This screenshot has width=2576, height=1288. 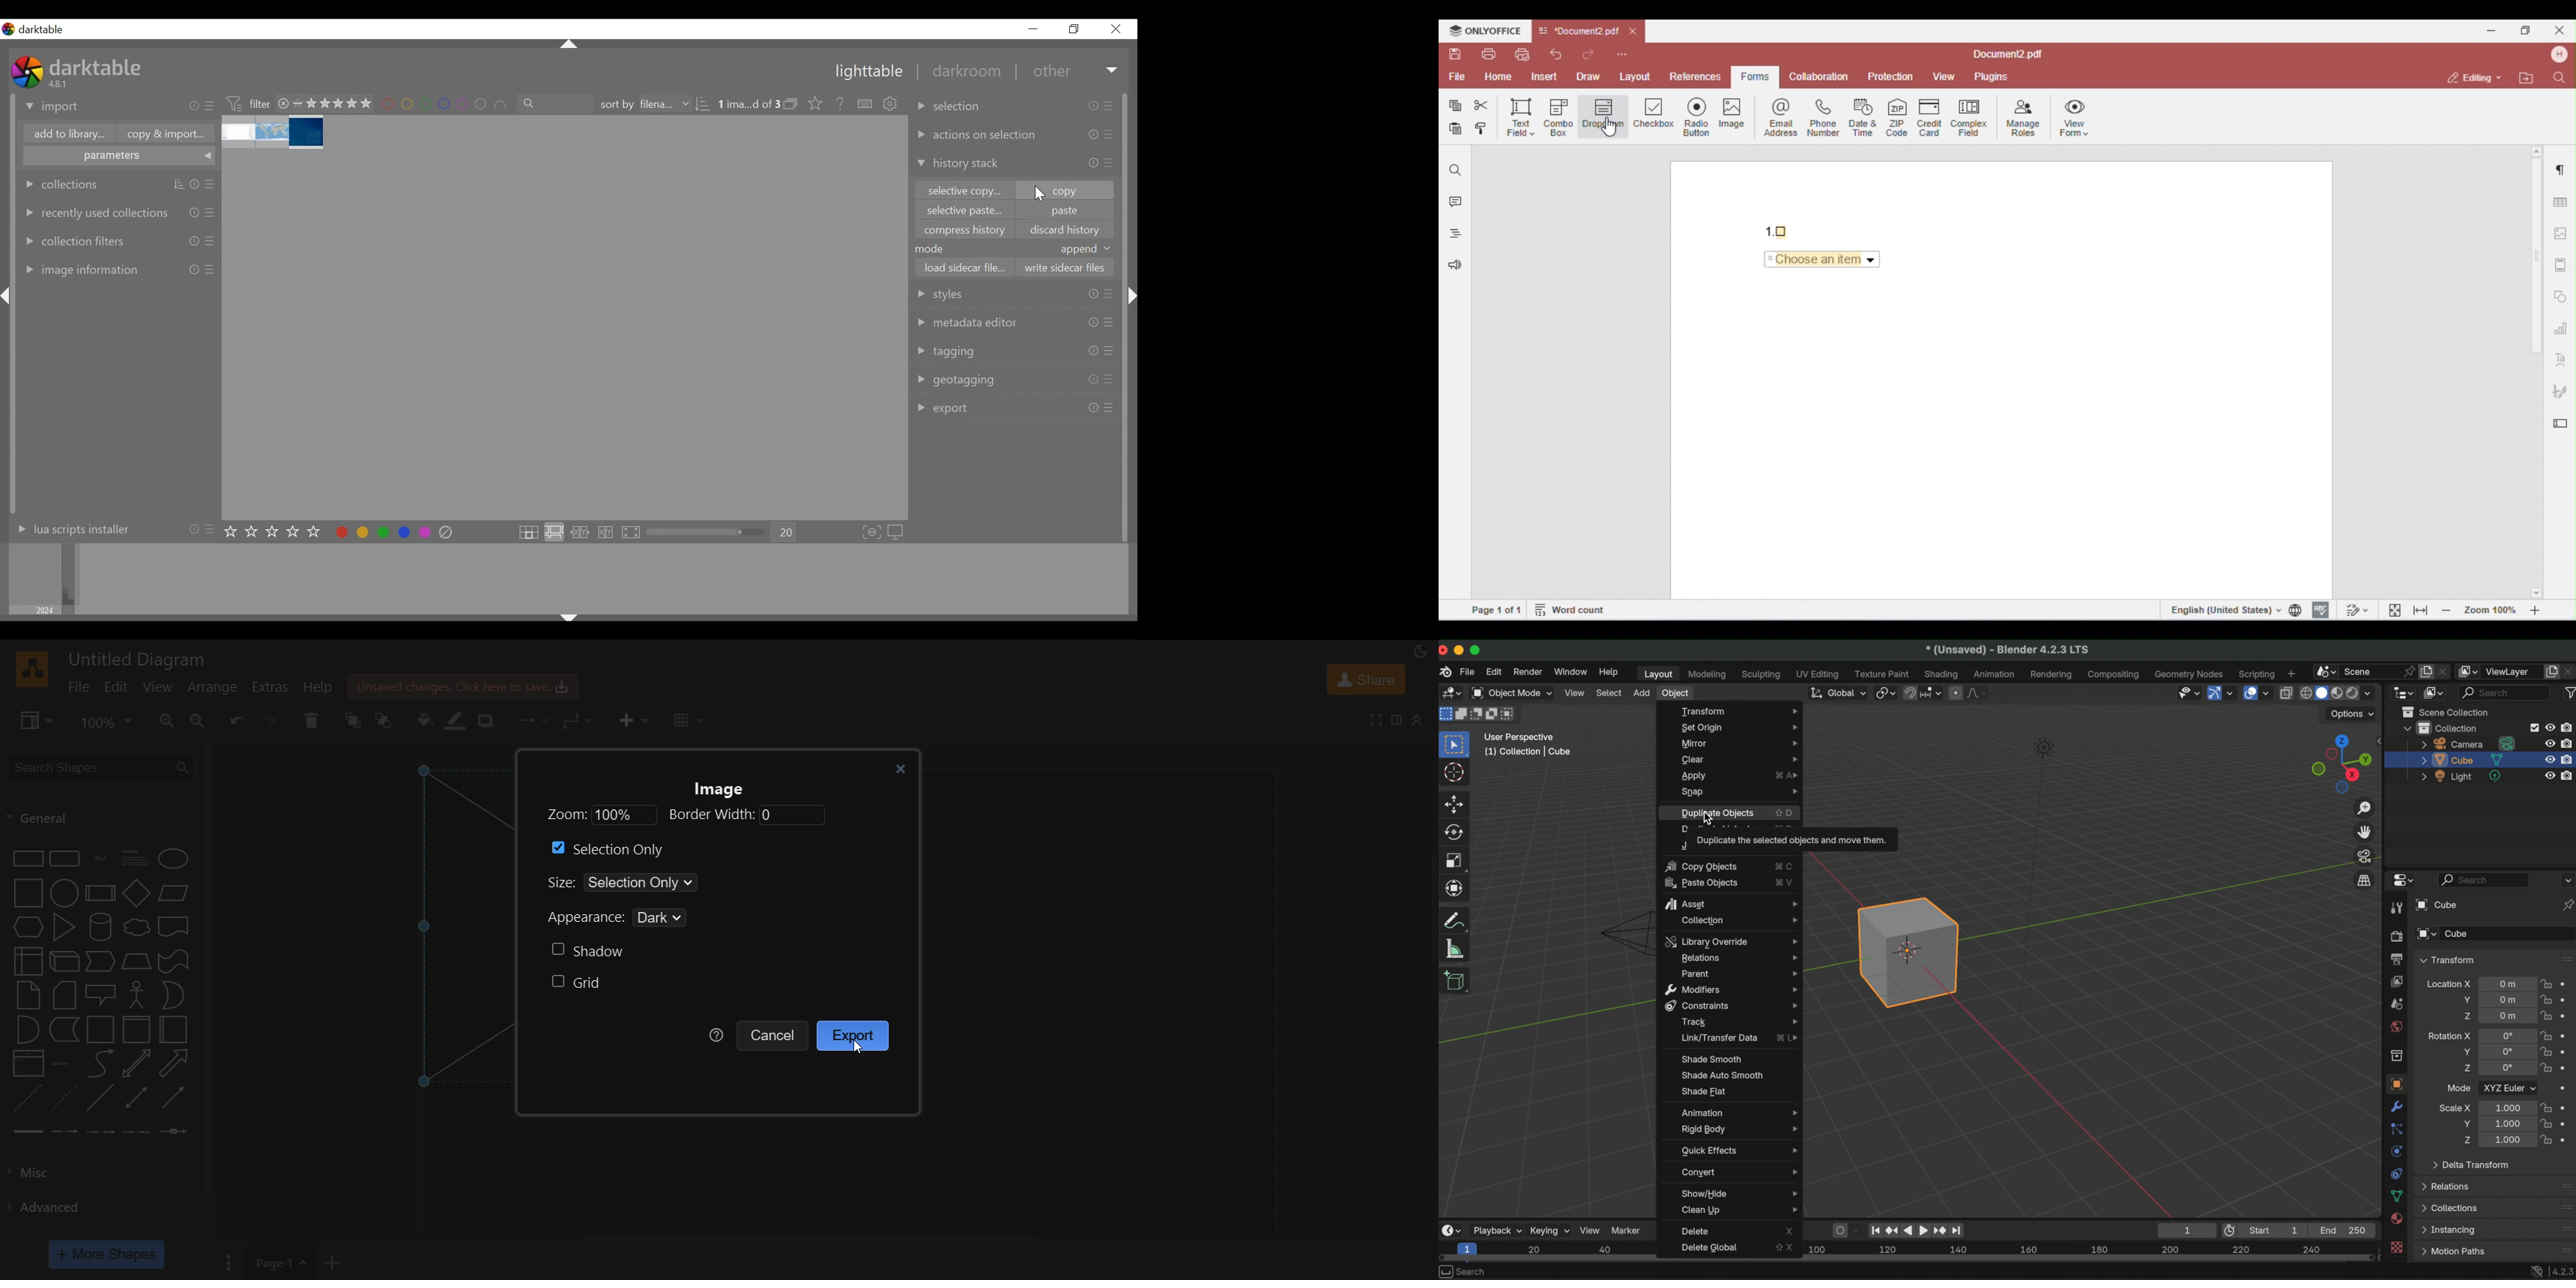 I want to click on texture paint, so click(x=1882, y=674).